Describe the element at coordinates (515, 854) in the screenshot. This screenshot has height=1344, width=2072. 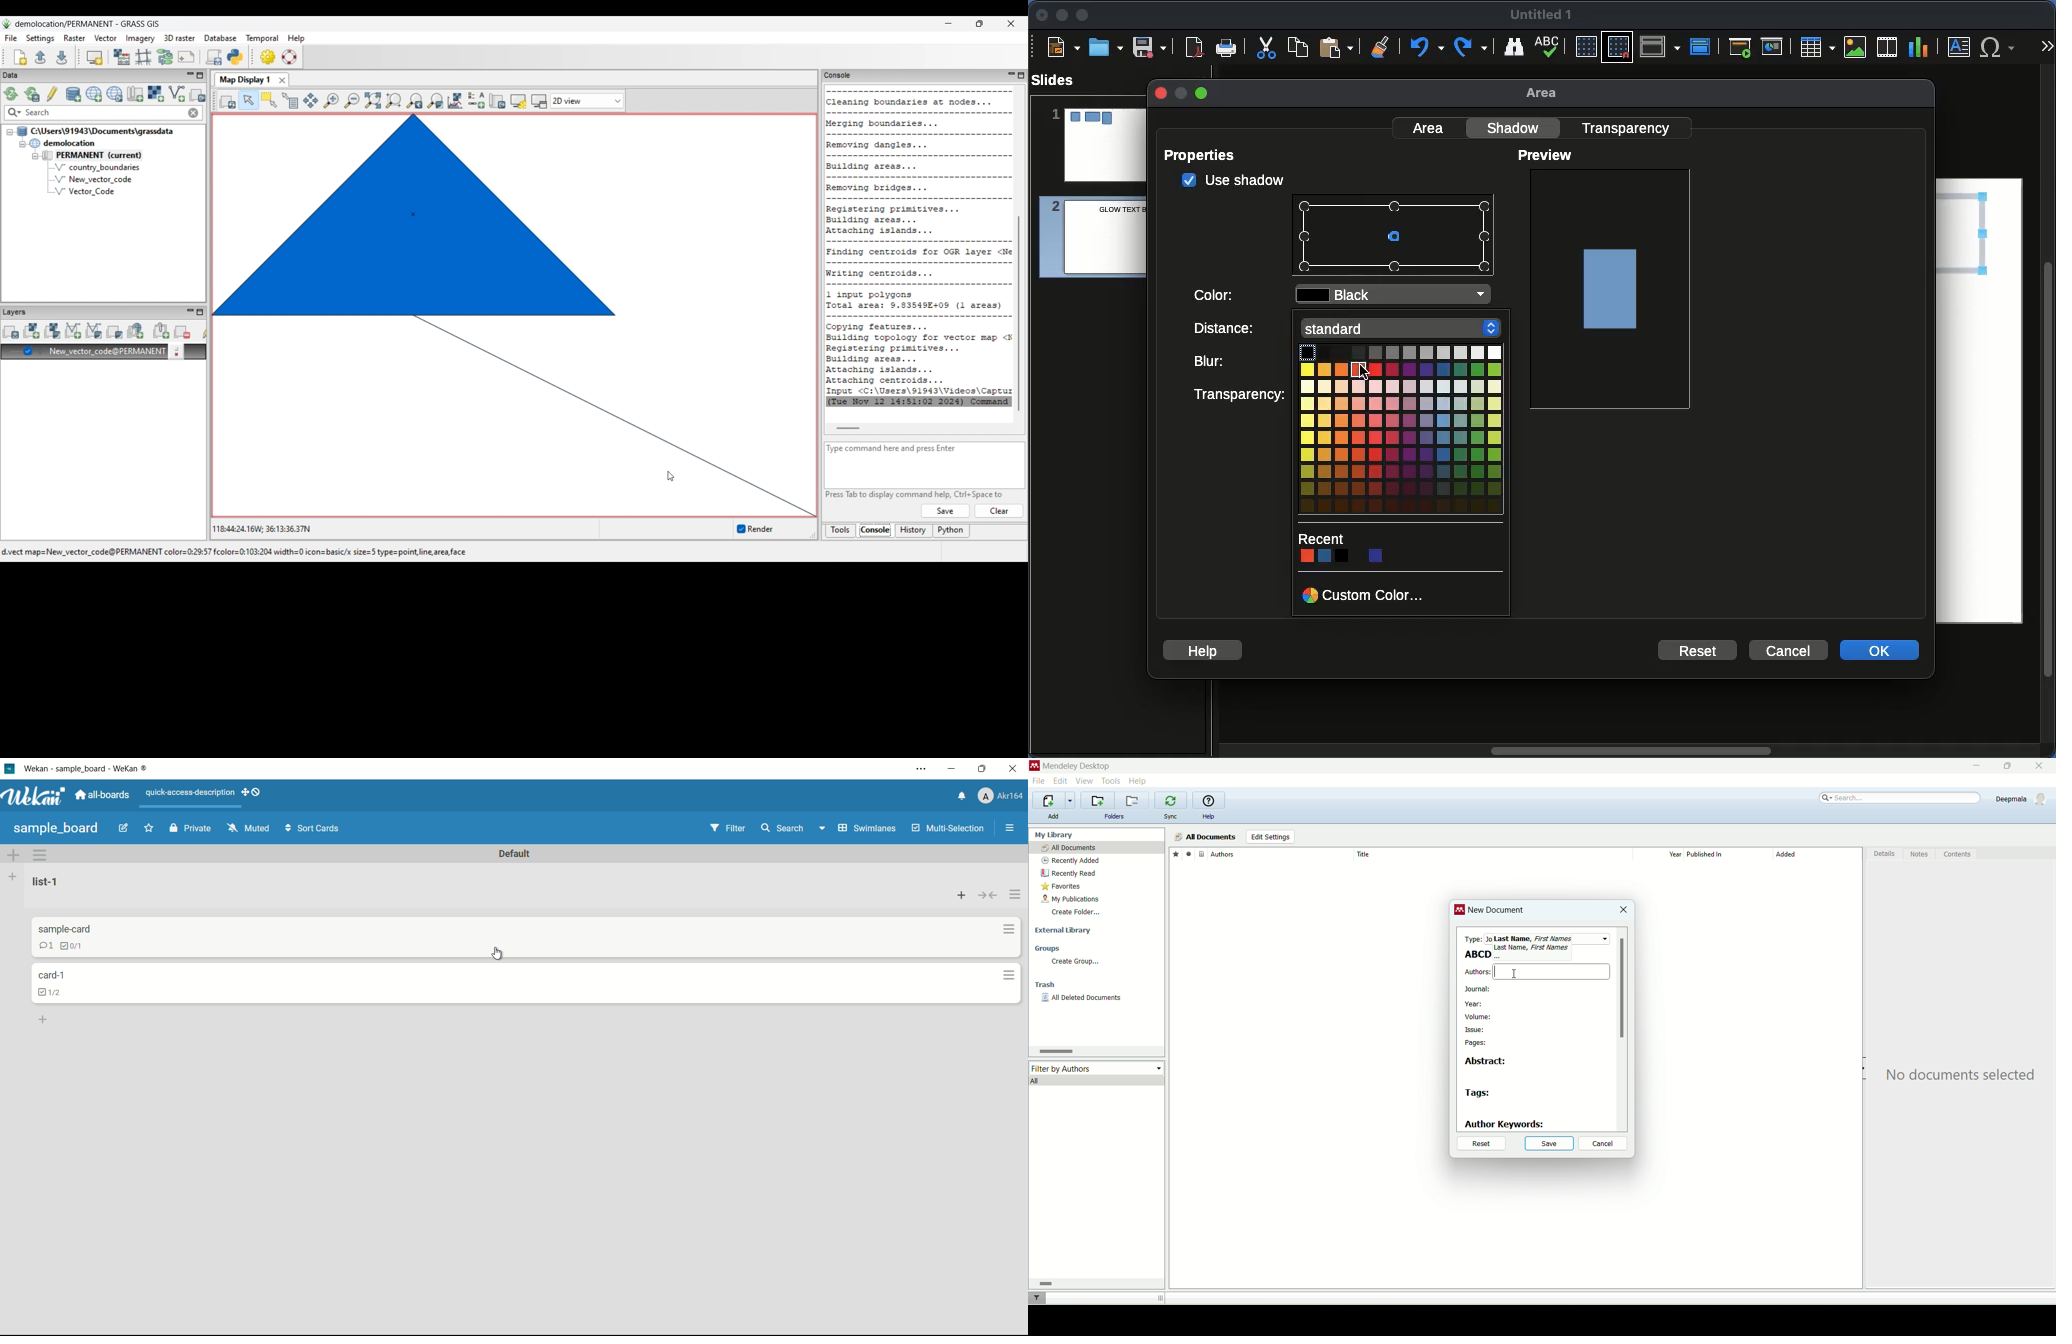
I see `default` at that location.